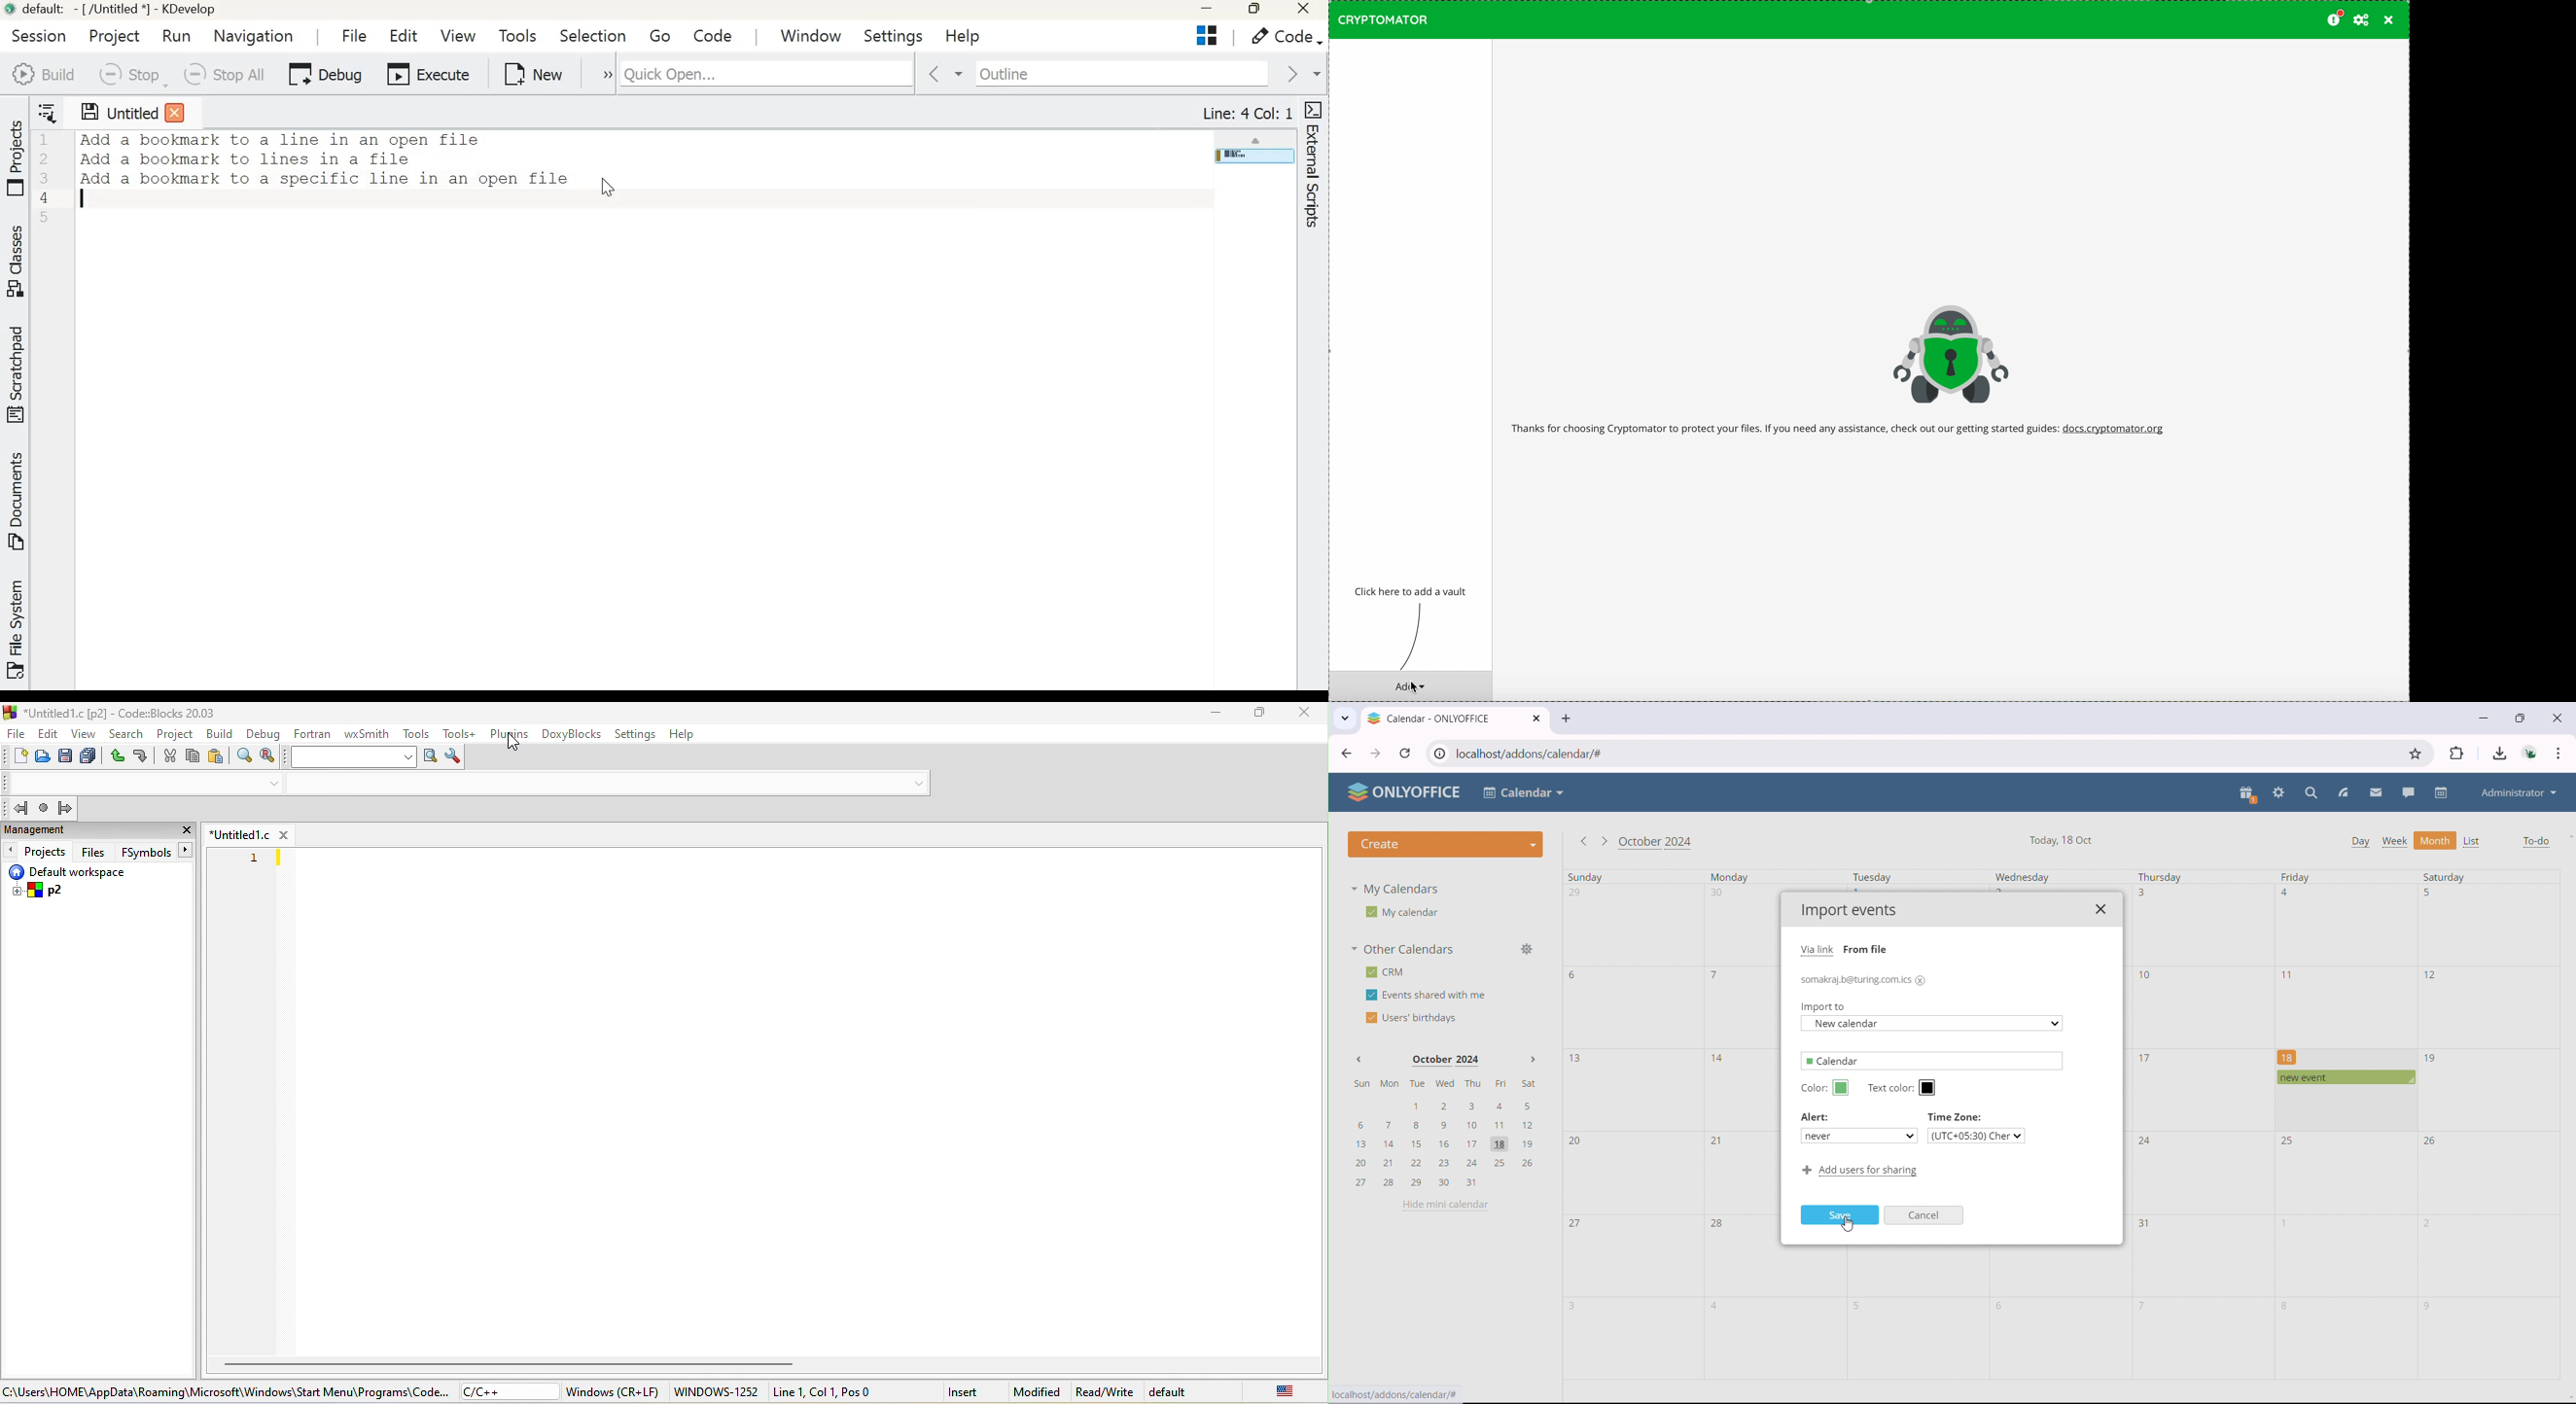 This screenshot has width=2576, height=1428. What do you see at coordinates (327, 160) in the screenshot?
I see `Text` at bounding box center [327, 160].